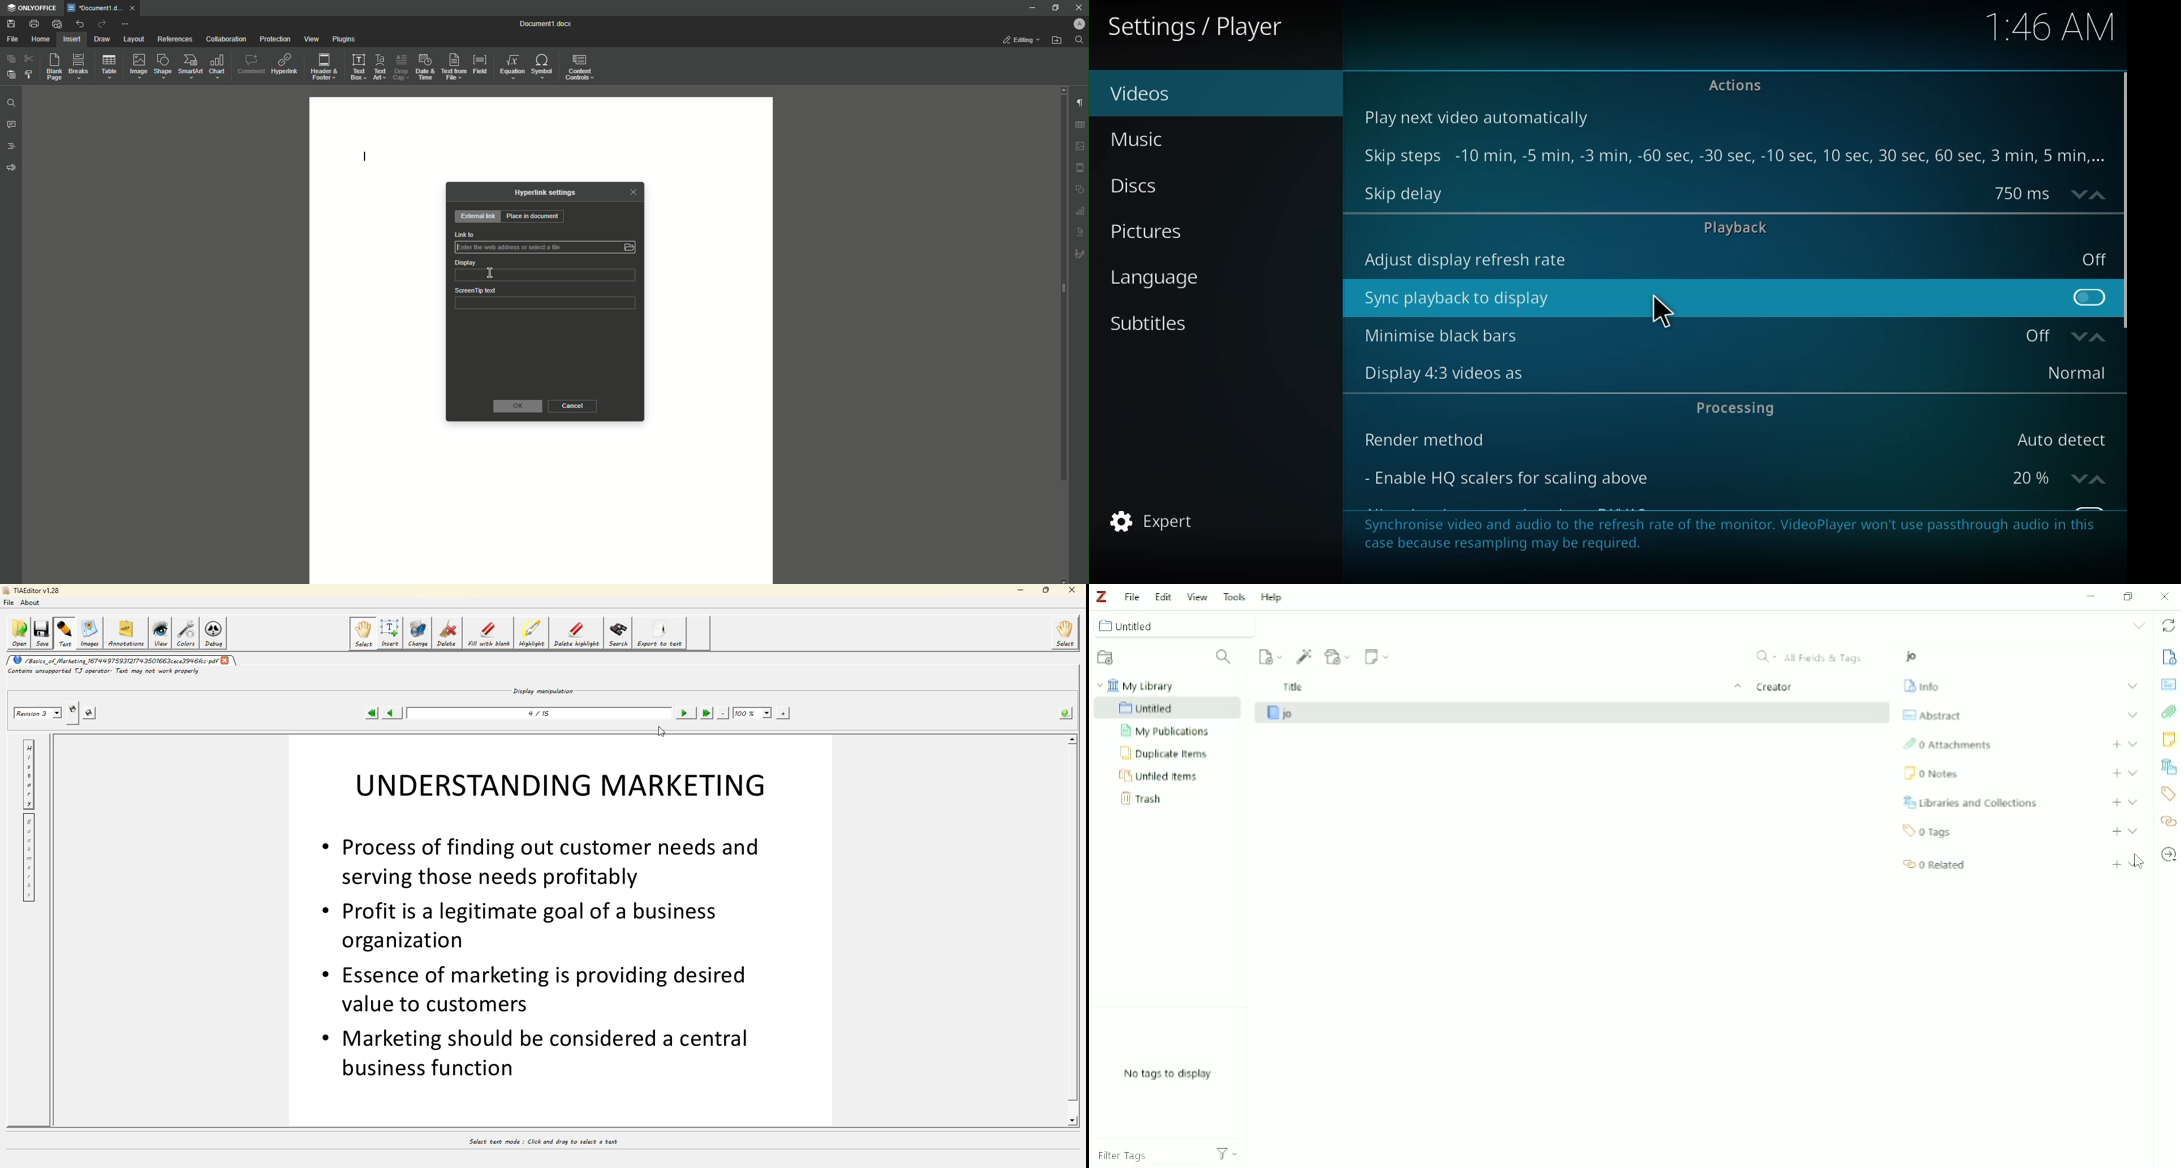  What do you see at coordinates (1446, 371) in the screenshot?
I see `display 4:3 videos as` at bounding box center [1446, 371].